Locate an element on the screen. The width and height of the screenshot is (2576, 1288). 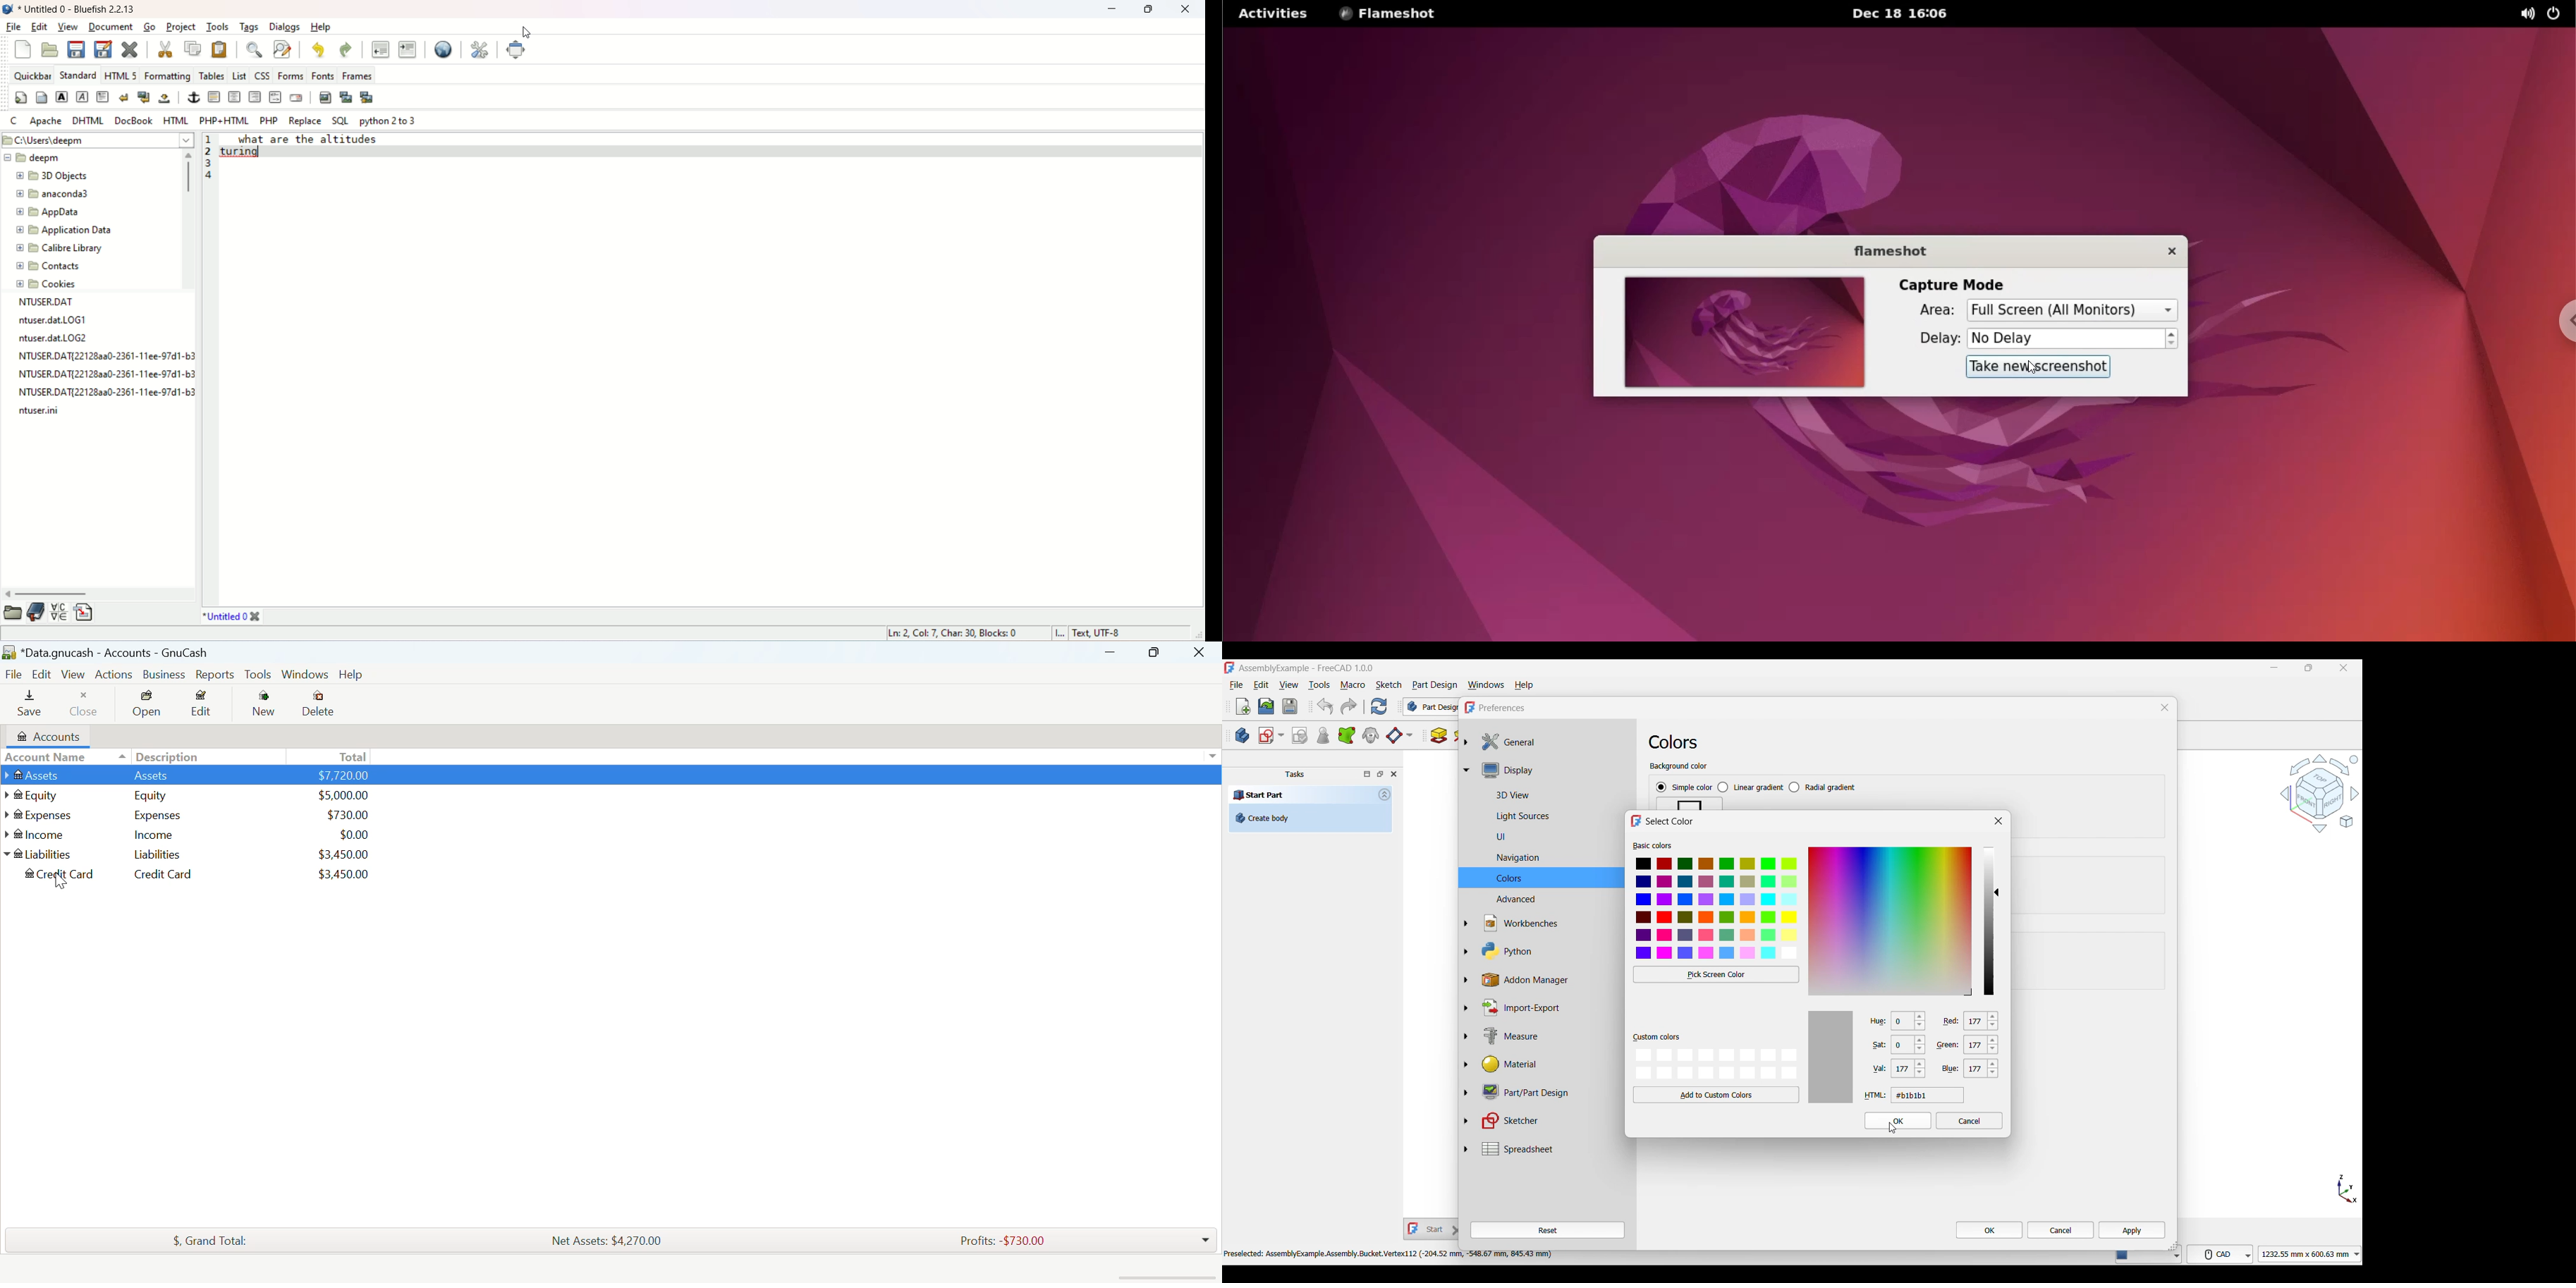
Start Part is located at coordinates (1259, 794).